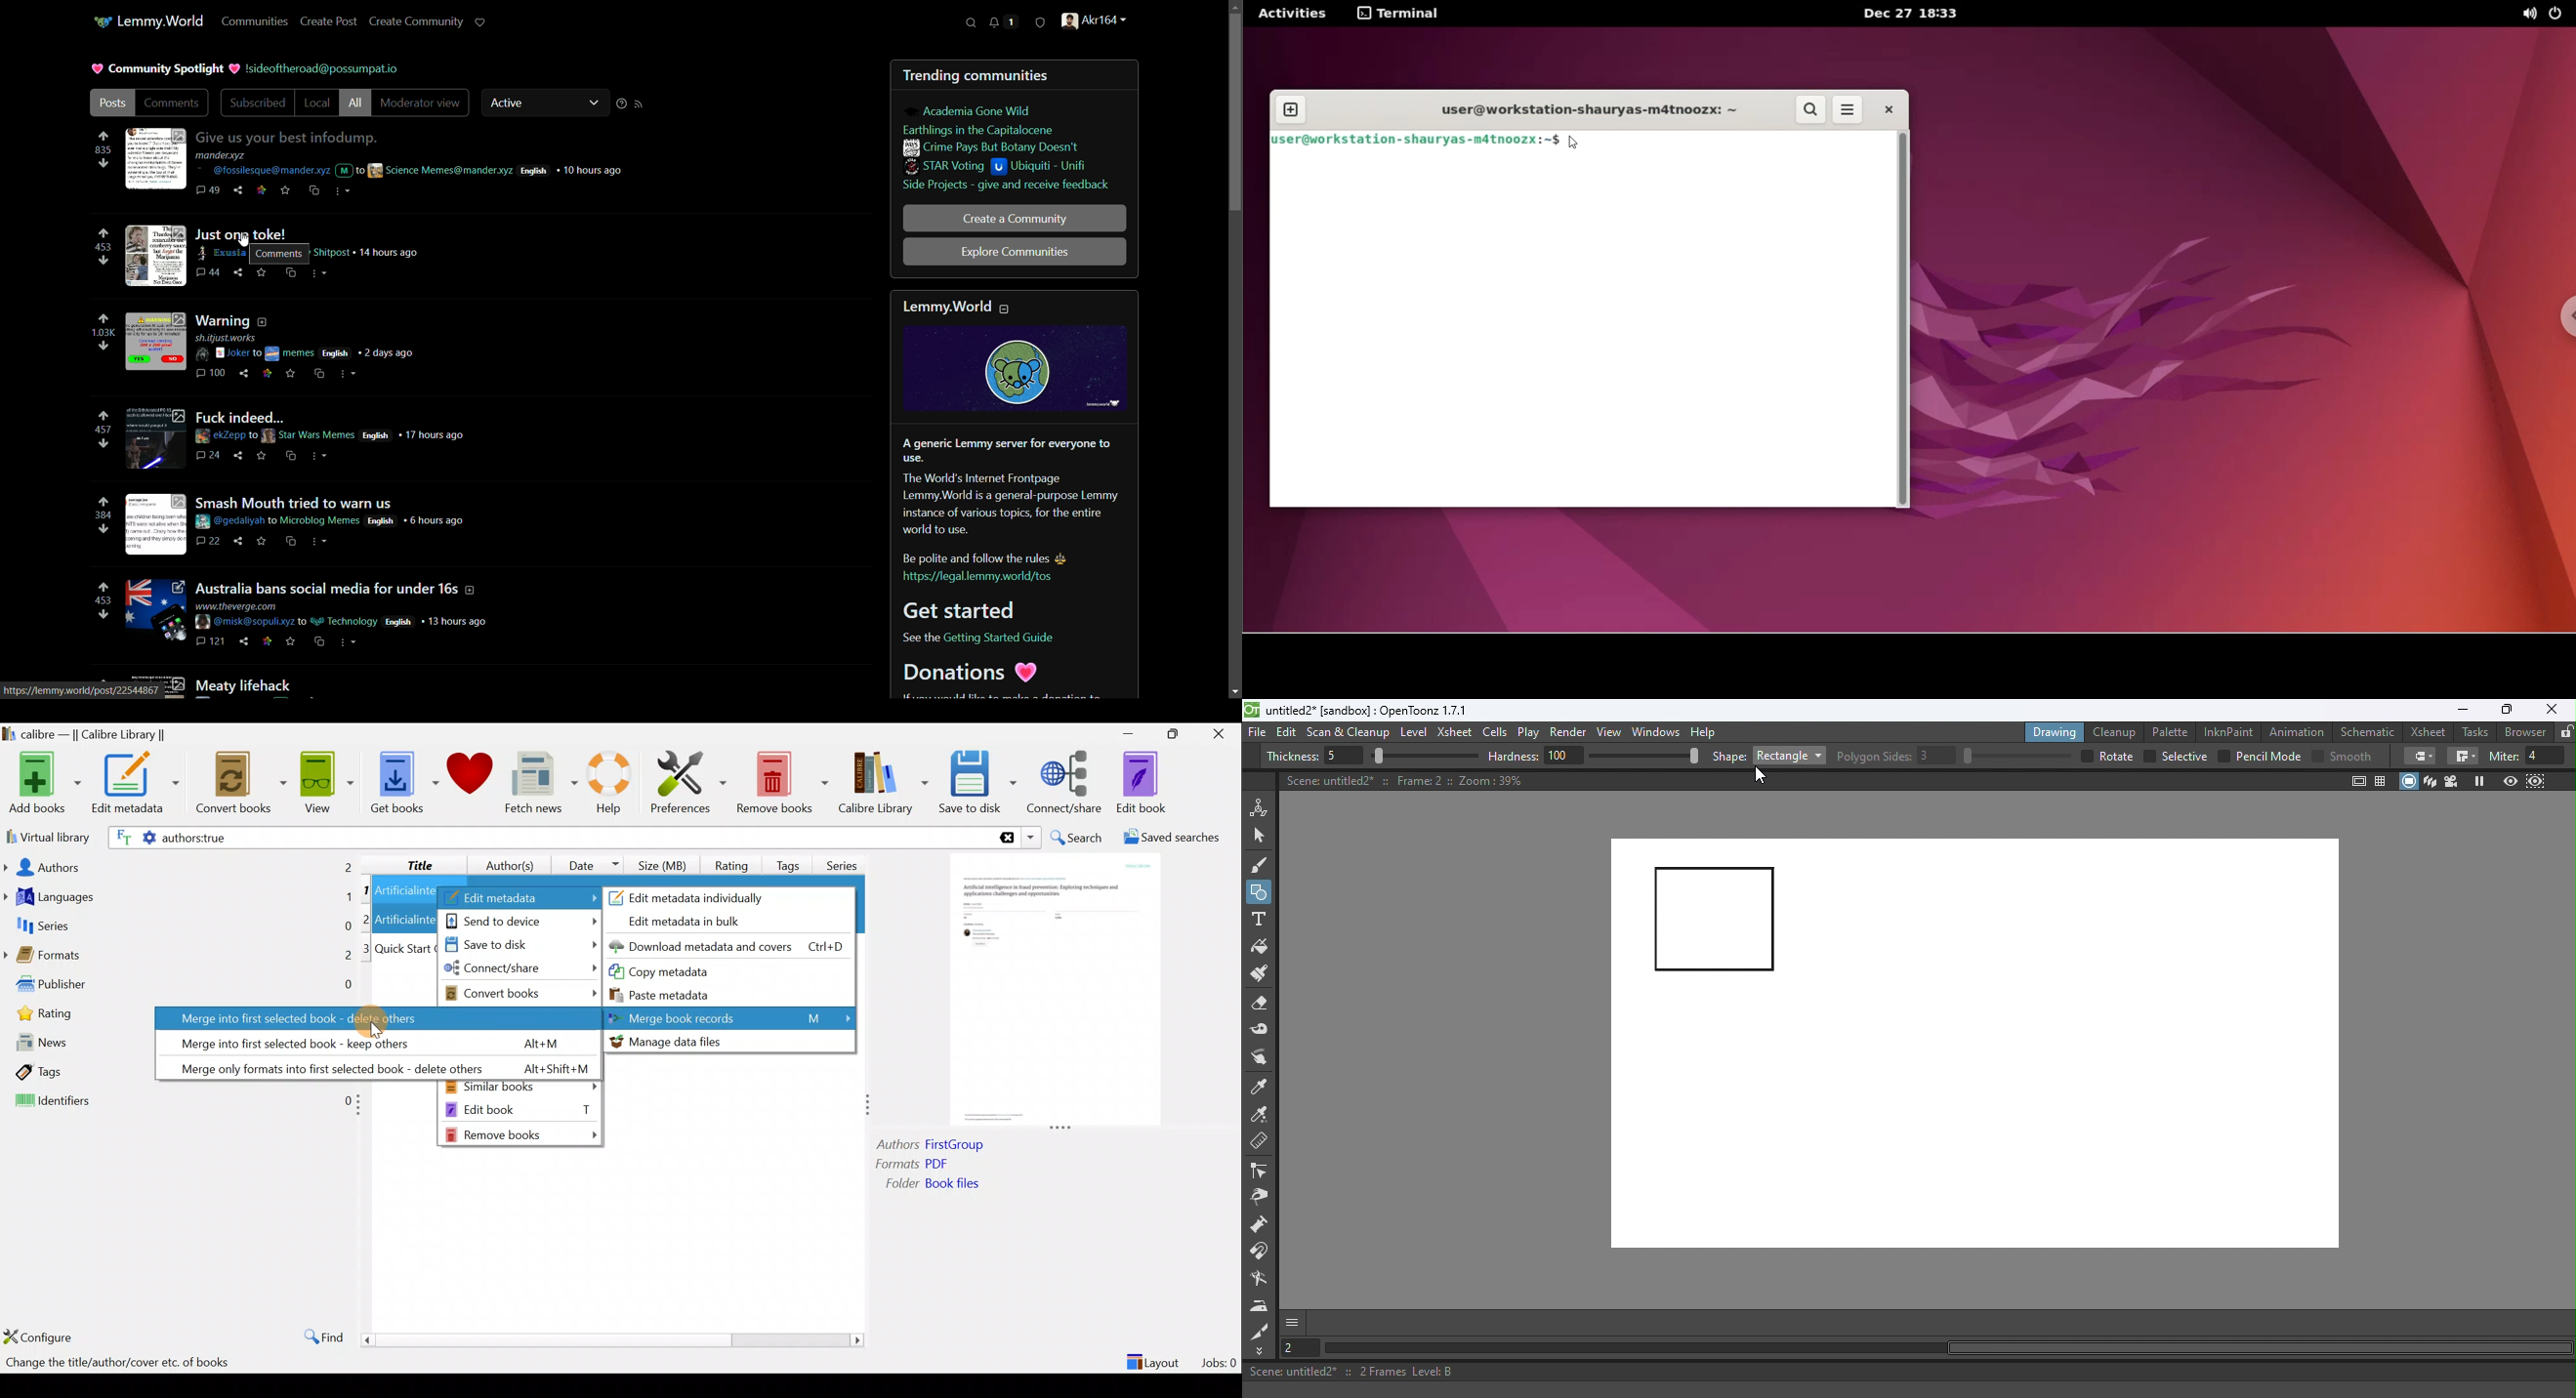 This screenshot has height=1400, width=2576. I want to click on 2, so click(368, 918).